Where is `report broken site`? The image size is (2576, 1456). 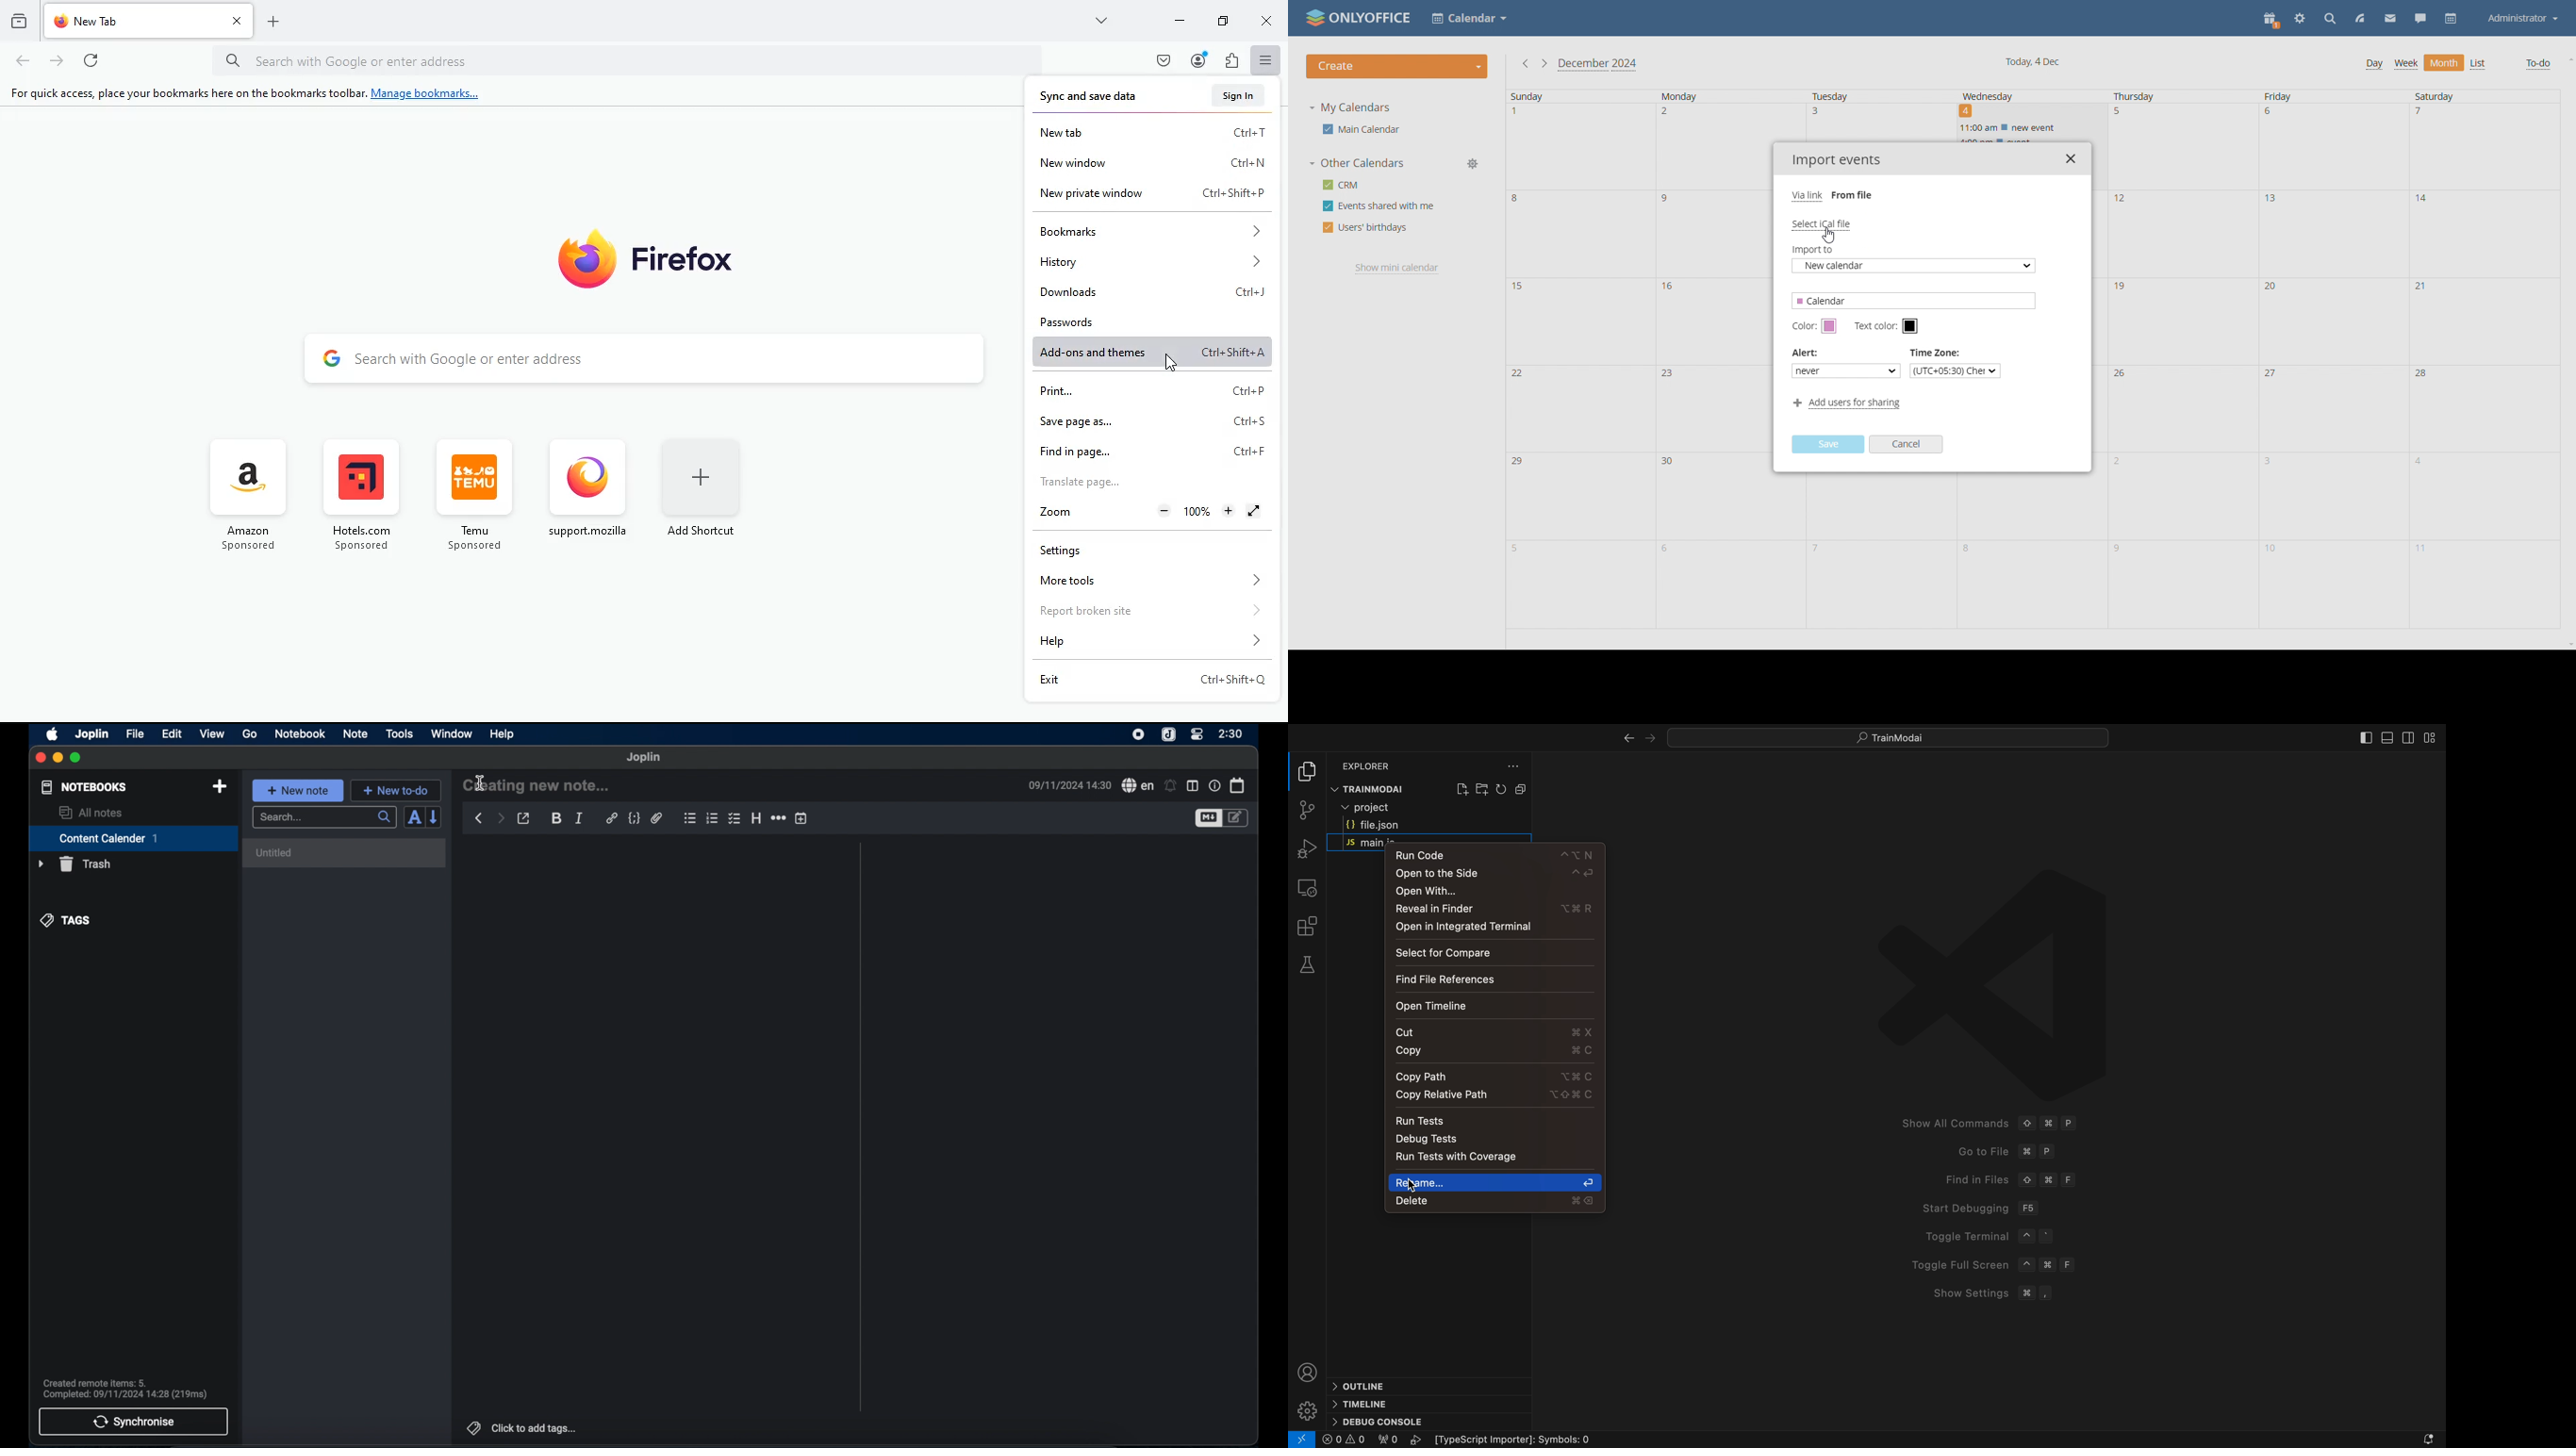
report broken site is located at coordinates (1152, 608).